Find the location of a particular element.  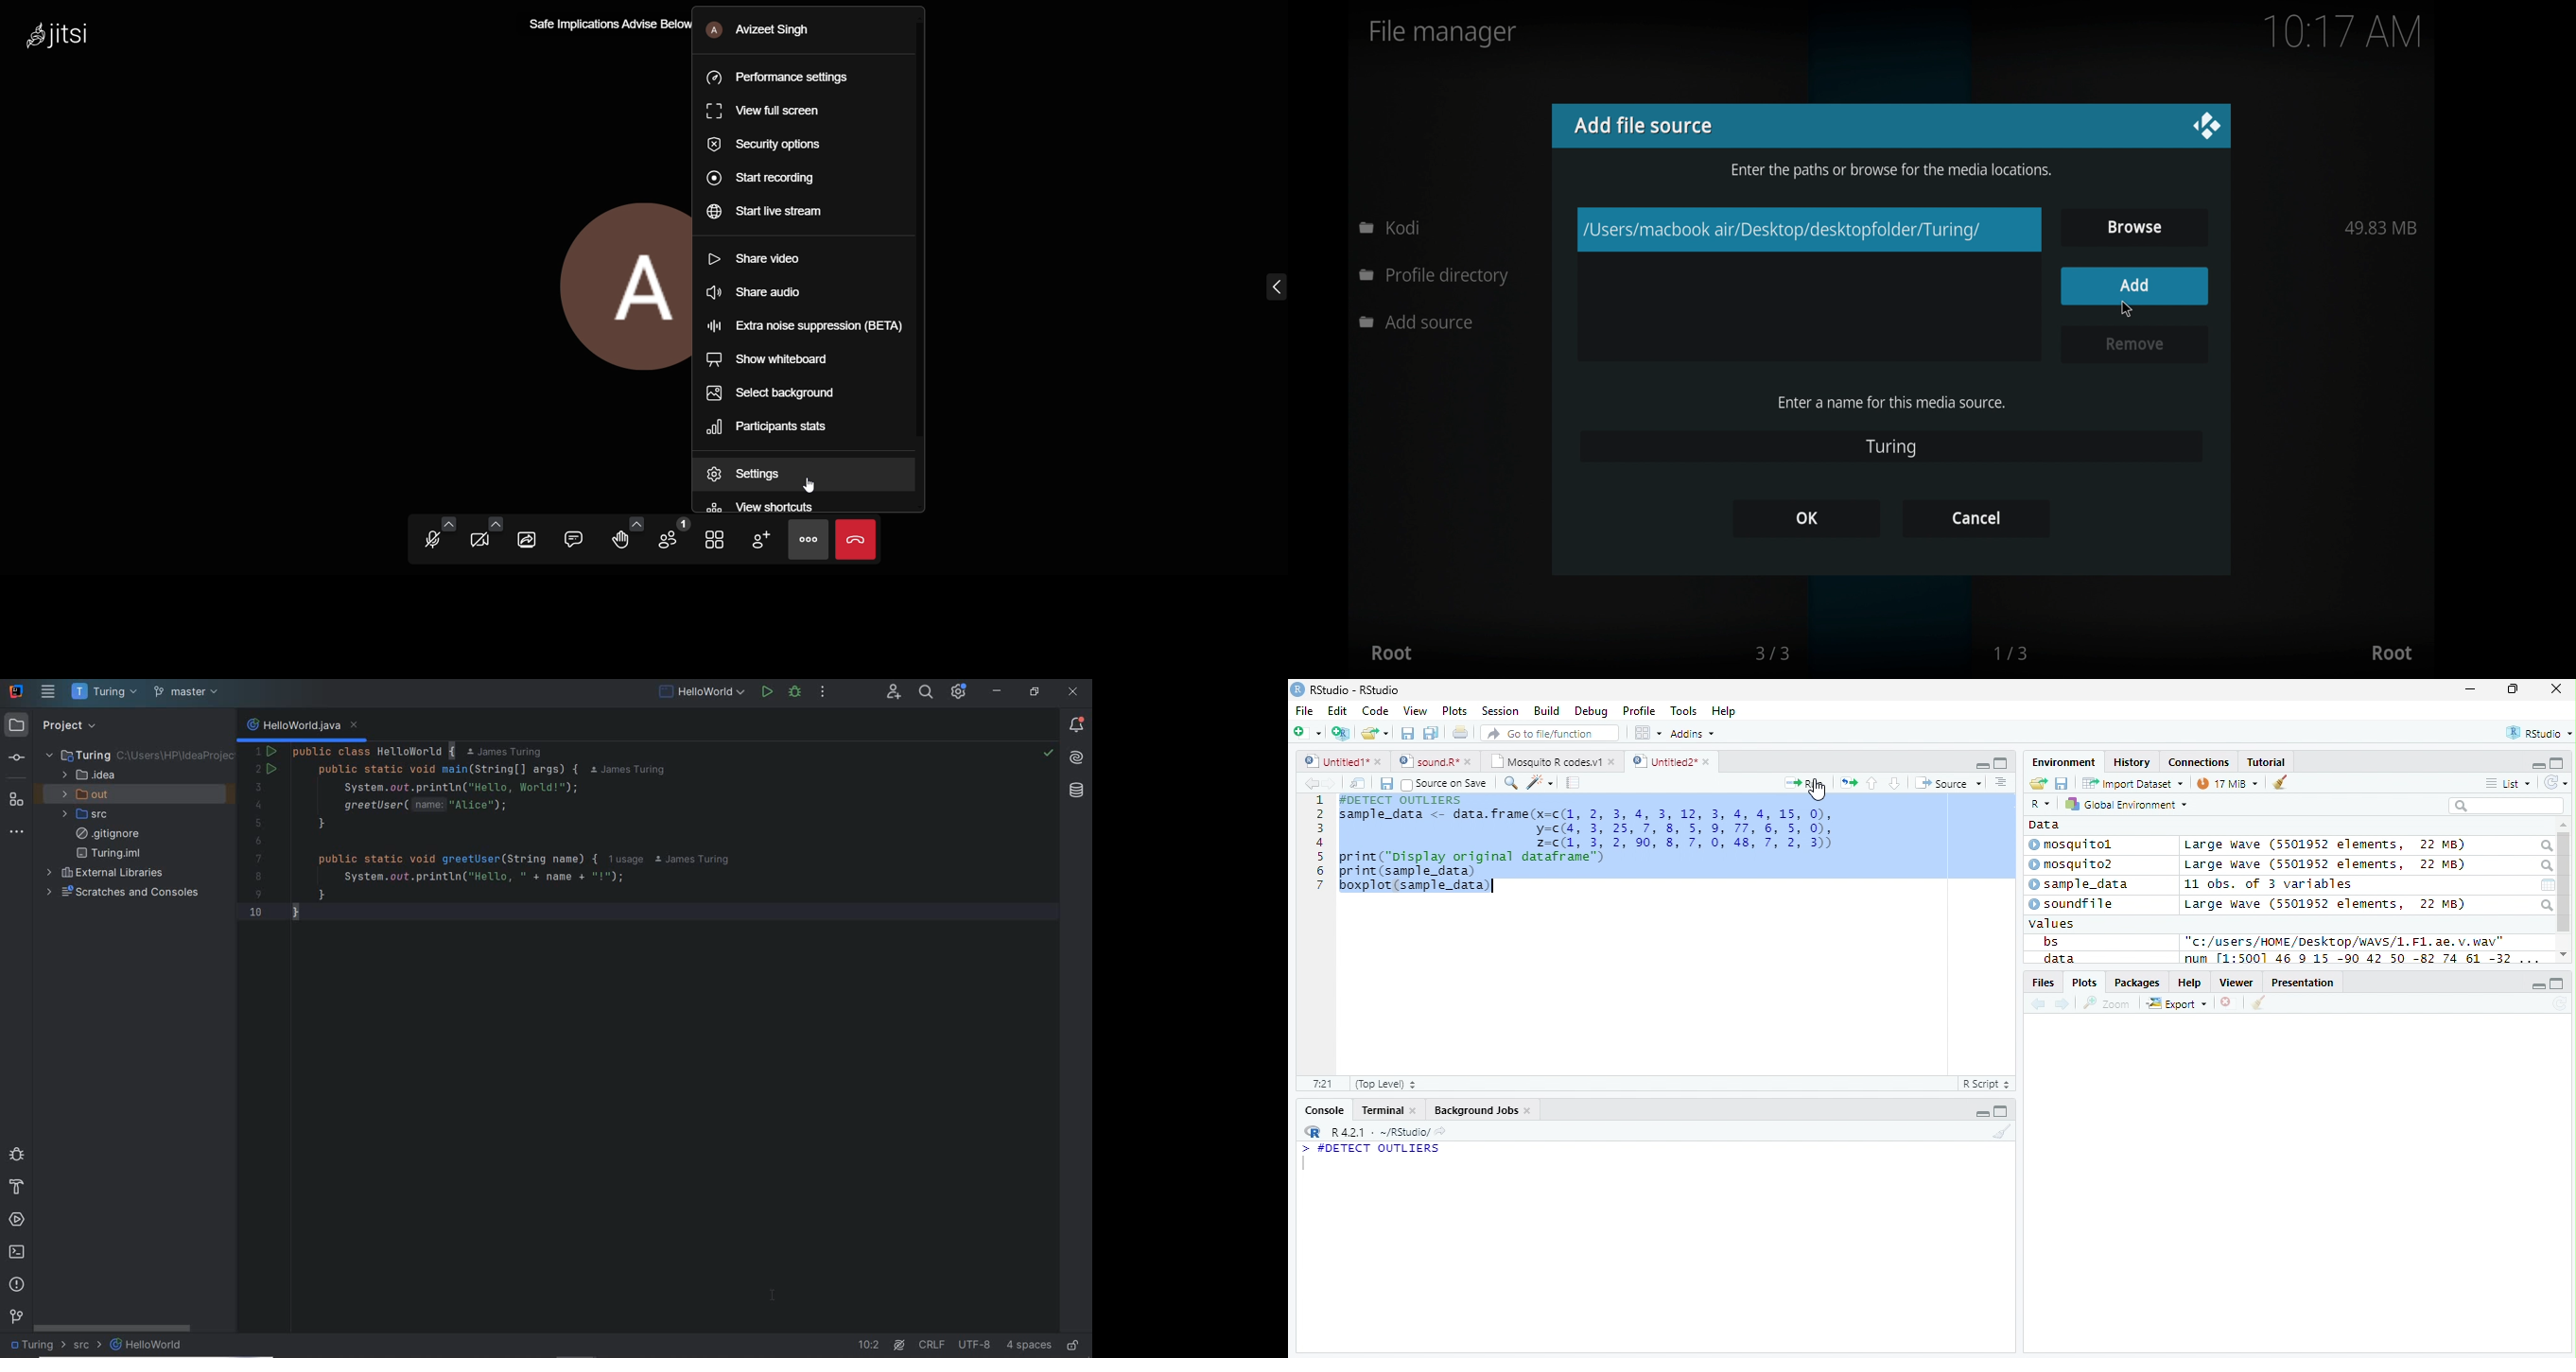

search is located at coordinates (2545, 846).